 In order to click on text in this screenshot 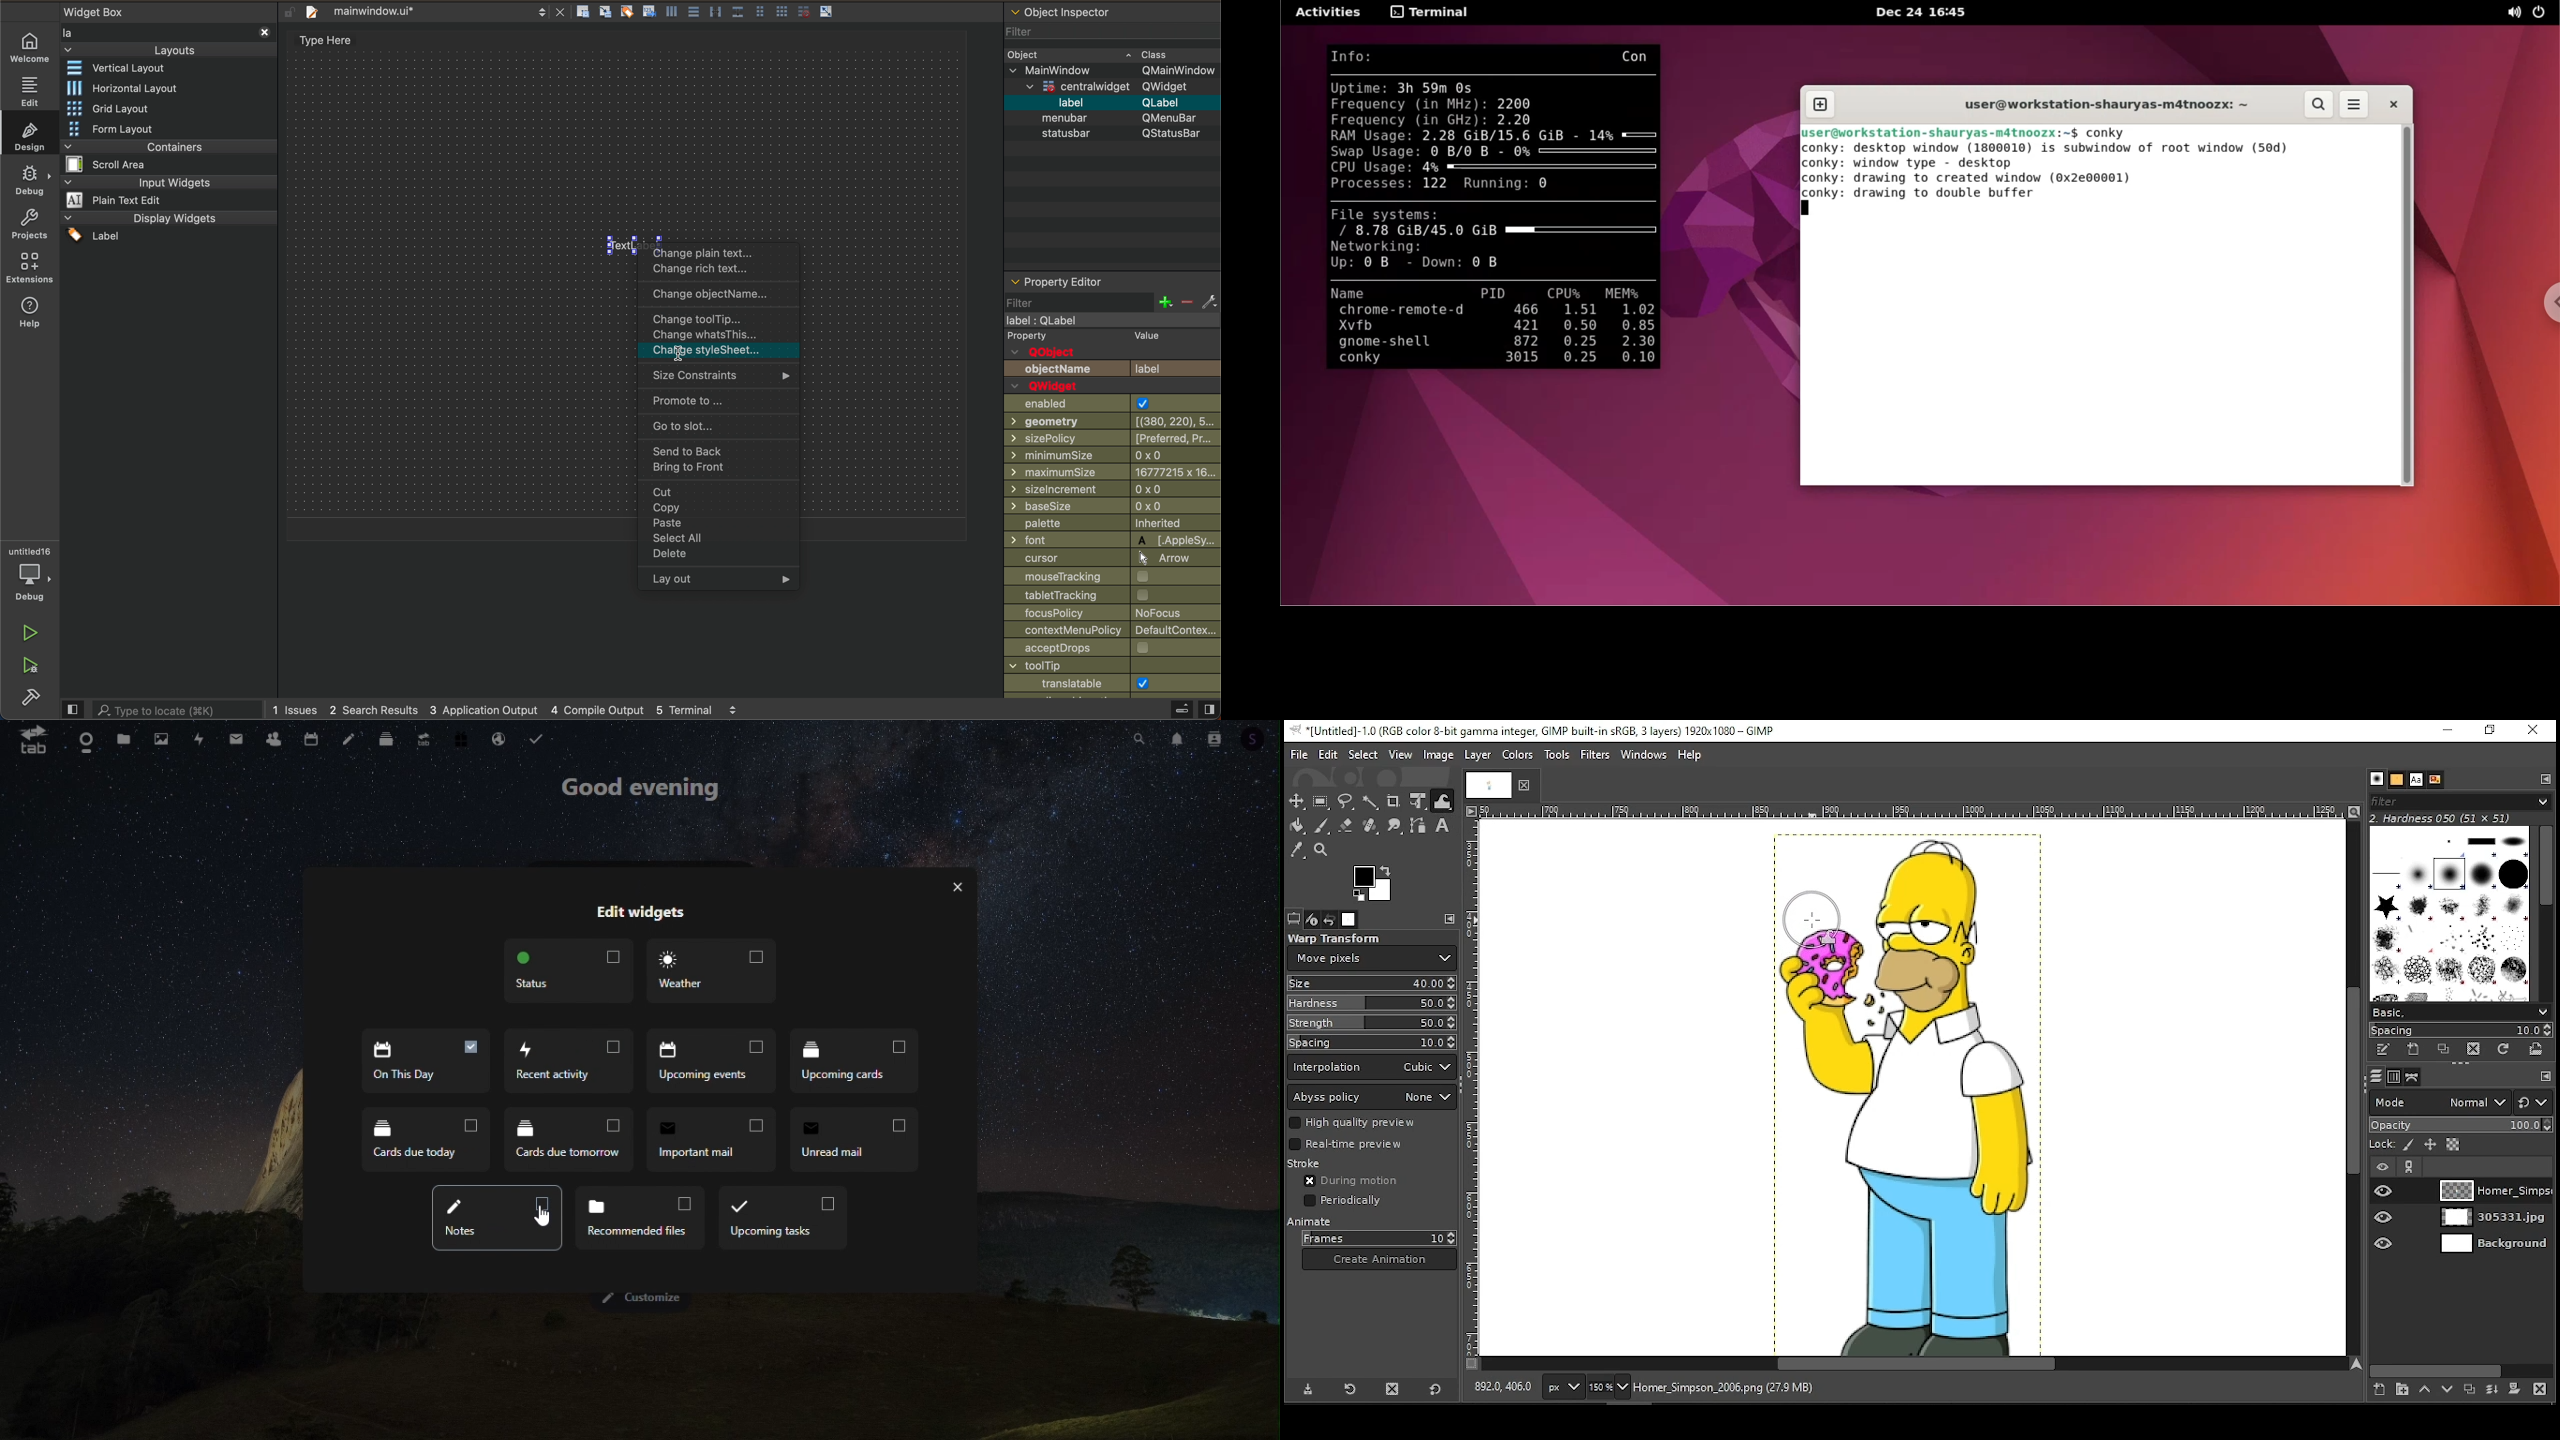, I will do `click(2417, 780)`.